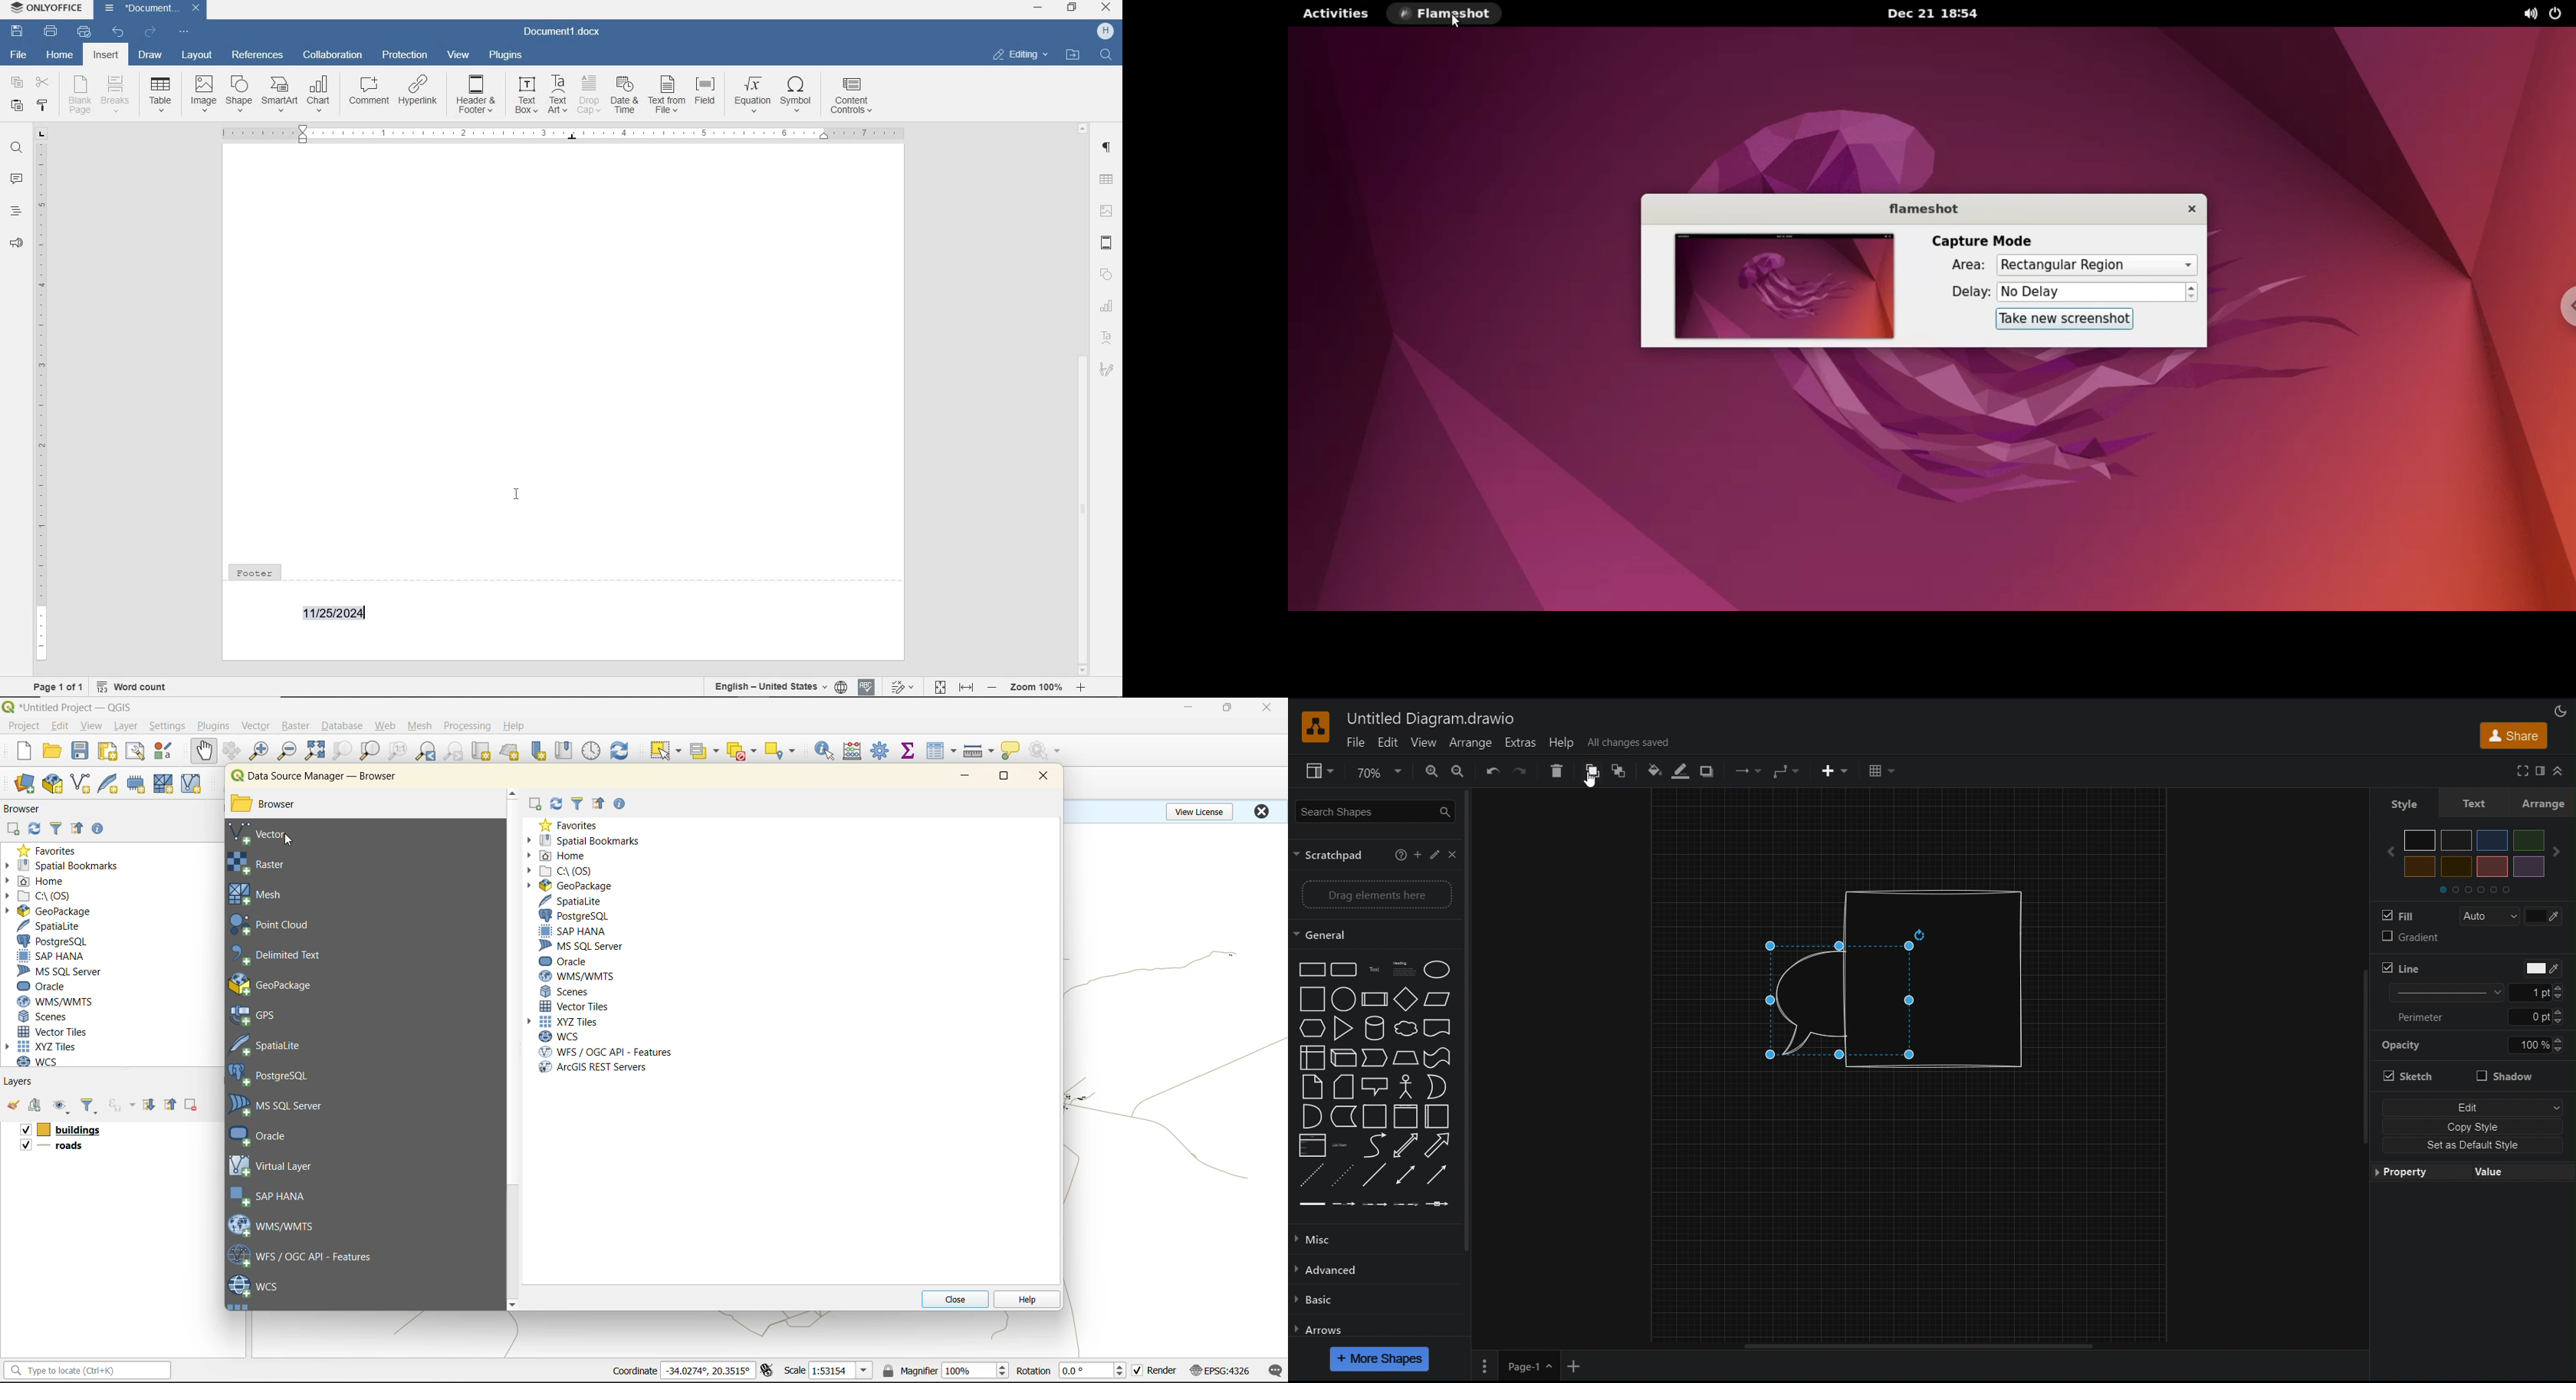 This screenshot has height=1400, width=2576. What do you see at coordinates (1109, 374) in the screenshot?
I see `Signature` at bounding box center [1109, 374].